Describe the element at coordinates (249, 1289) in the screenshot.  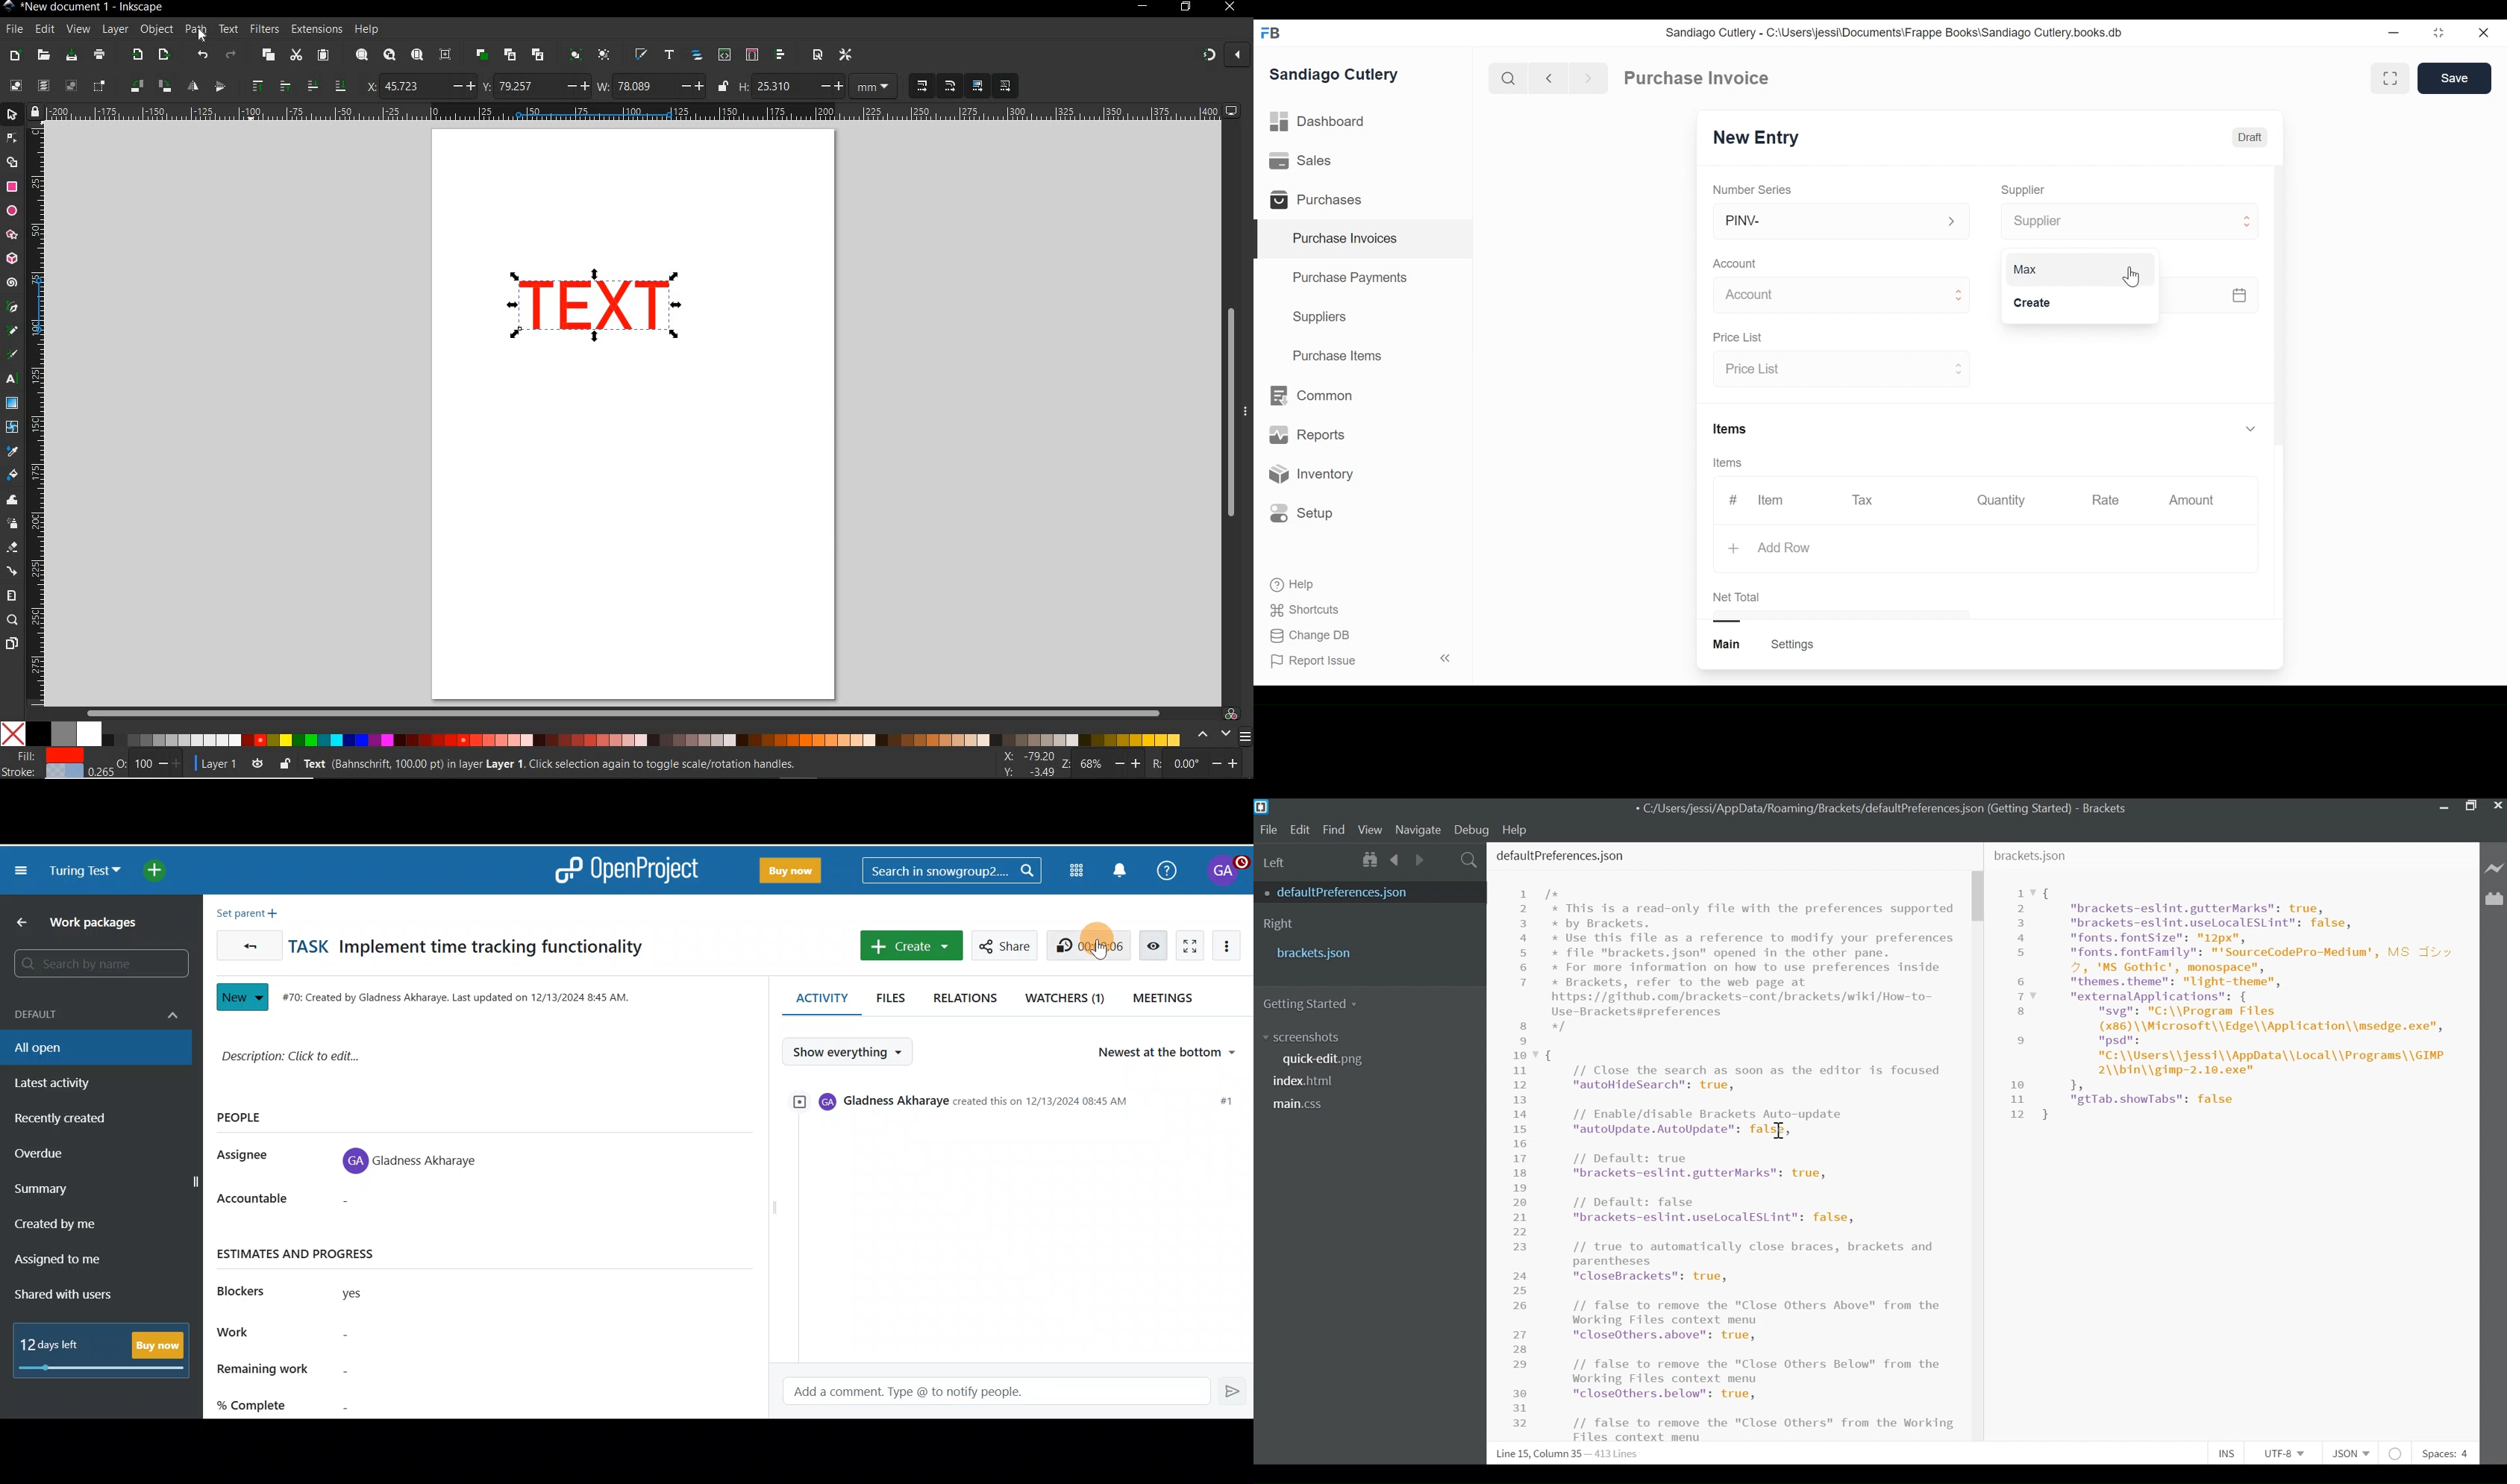
I see `Blockers` at that location.